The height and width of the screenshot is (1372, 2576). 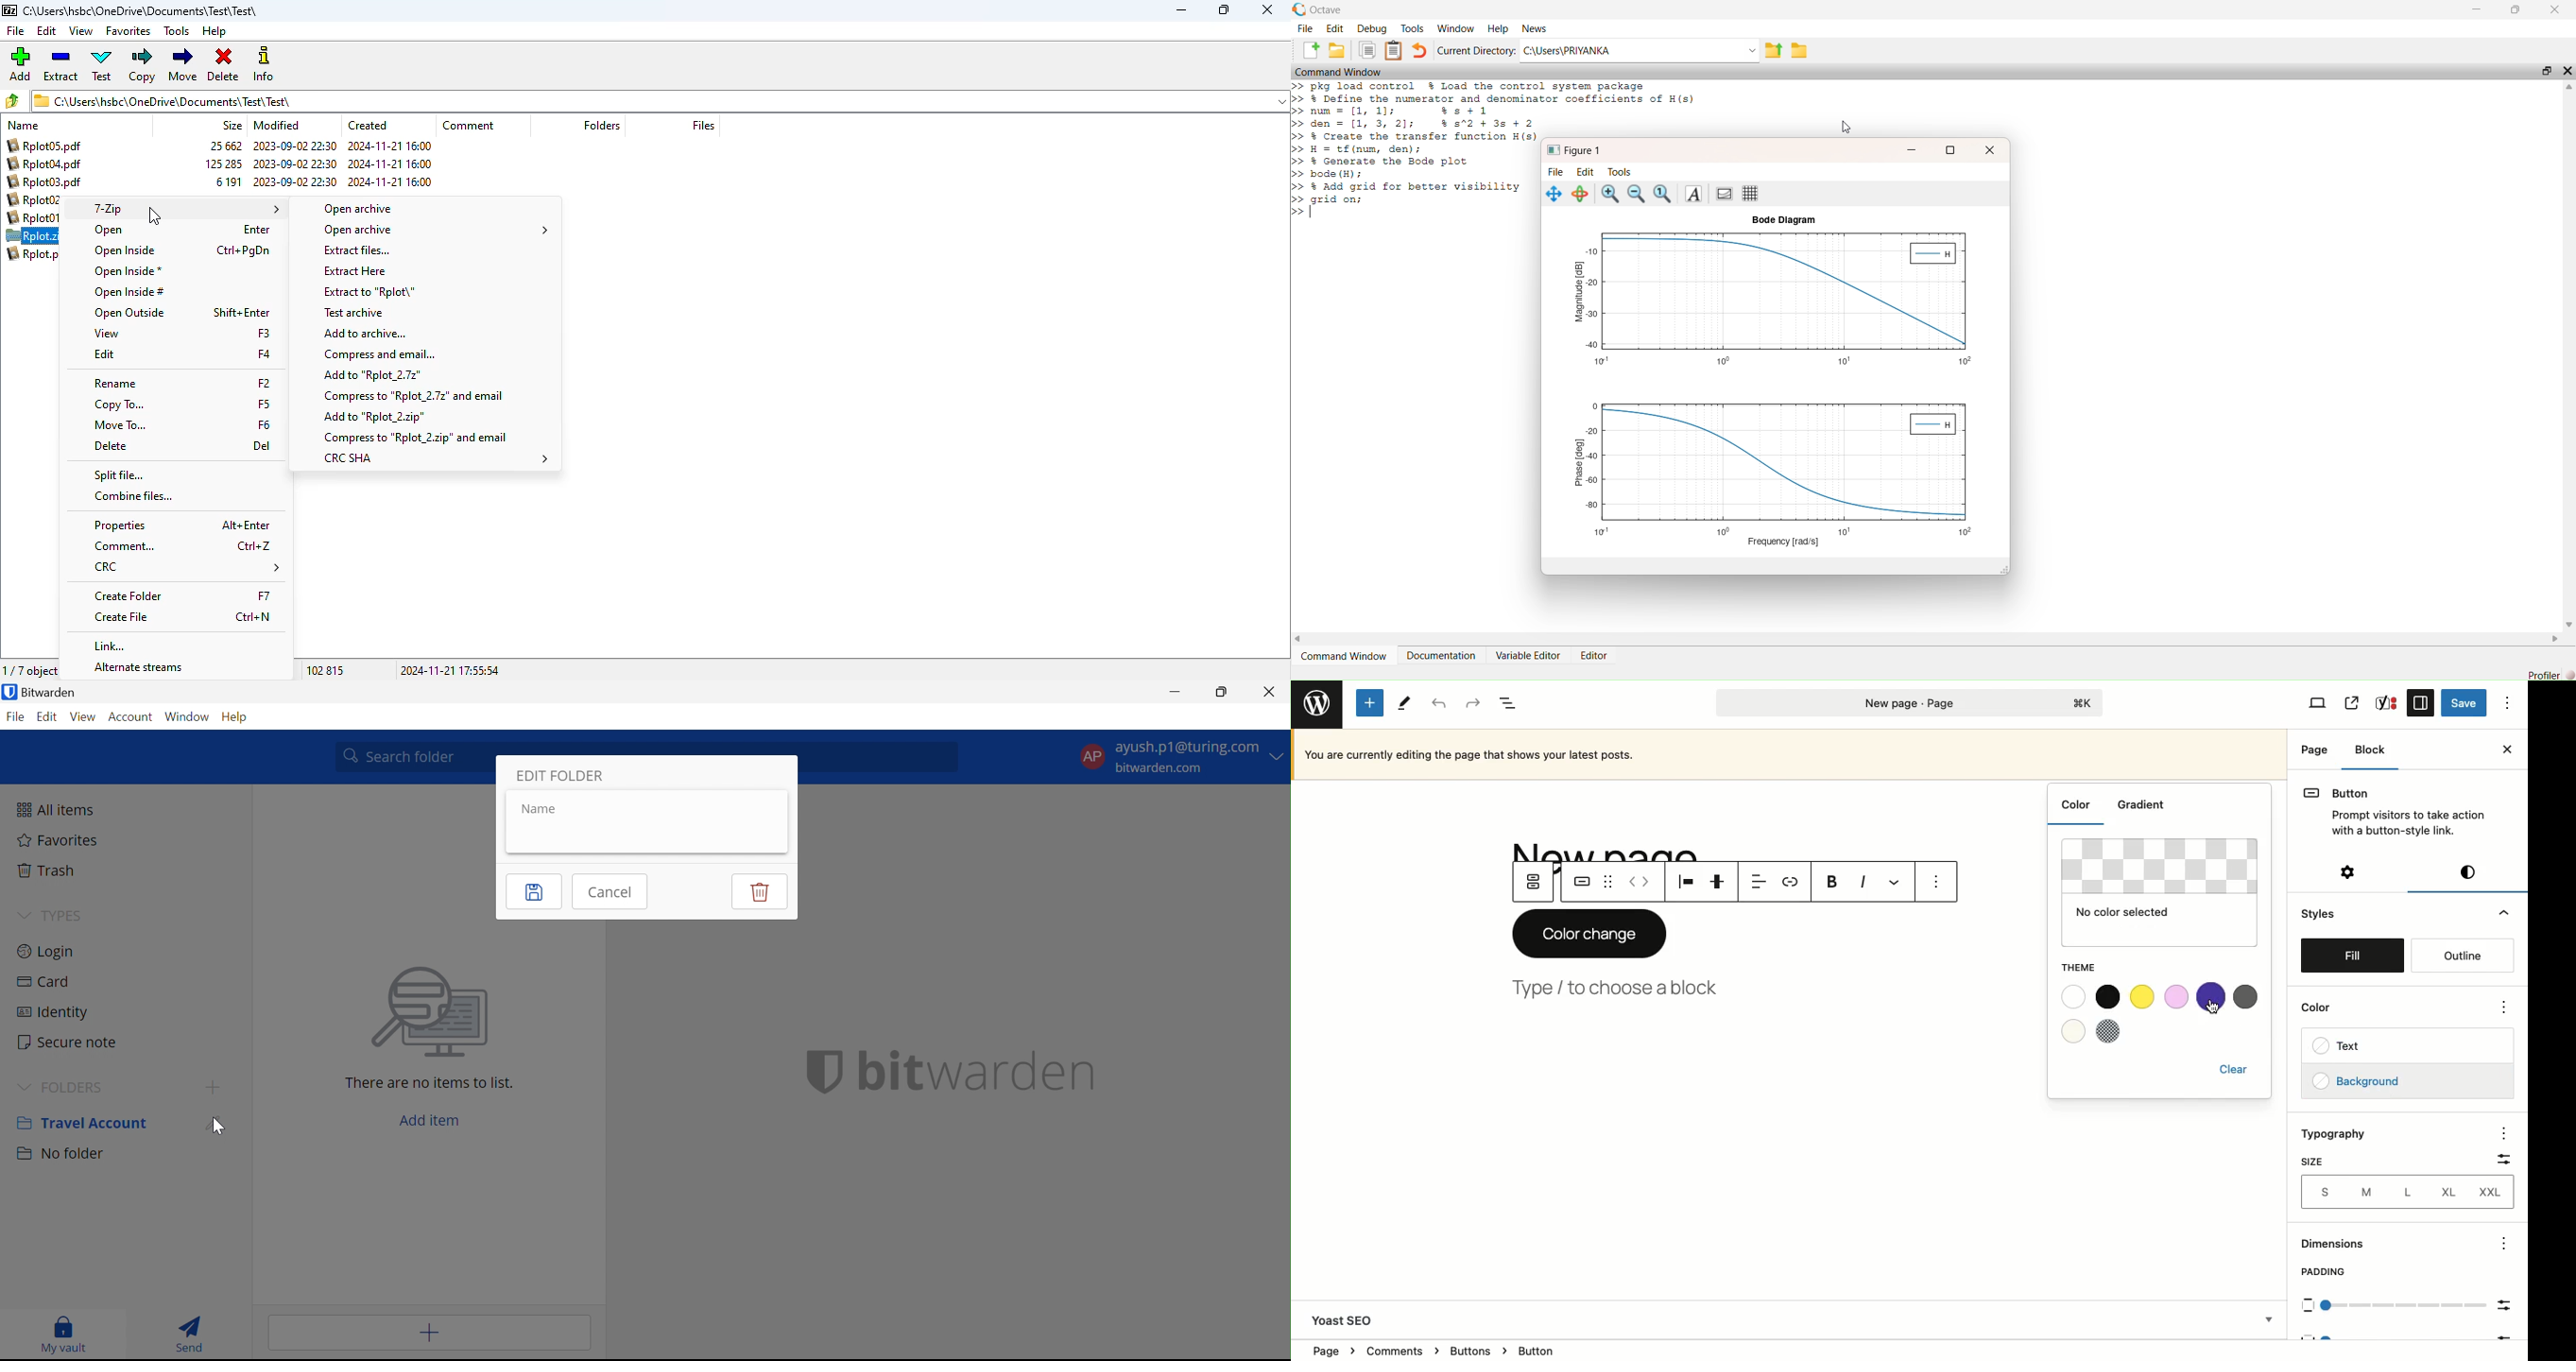 What do you see at coordinates (2477, 9) in the screenshot?
I see `minimize` at bounding box center [2477, 9].